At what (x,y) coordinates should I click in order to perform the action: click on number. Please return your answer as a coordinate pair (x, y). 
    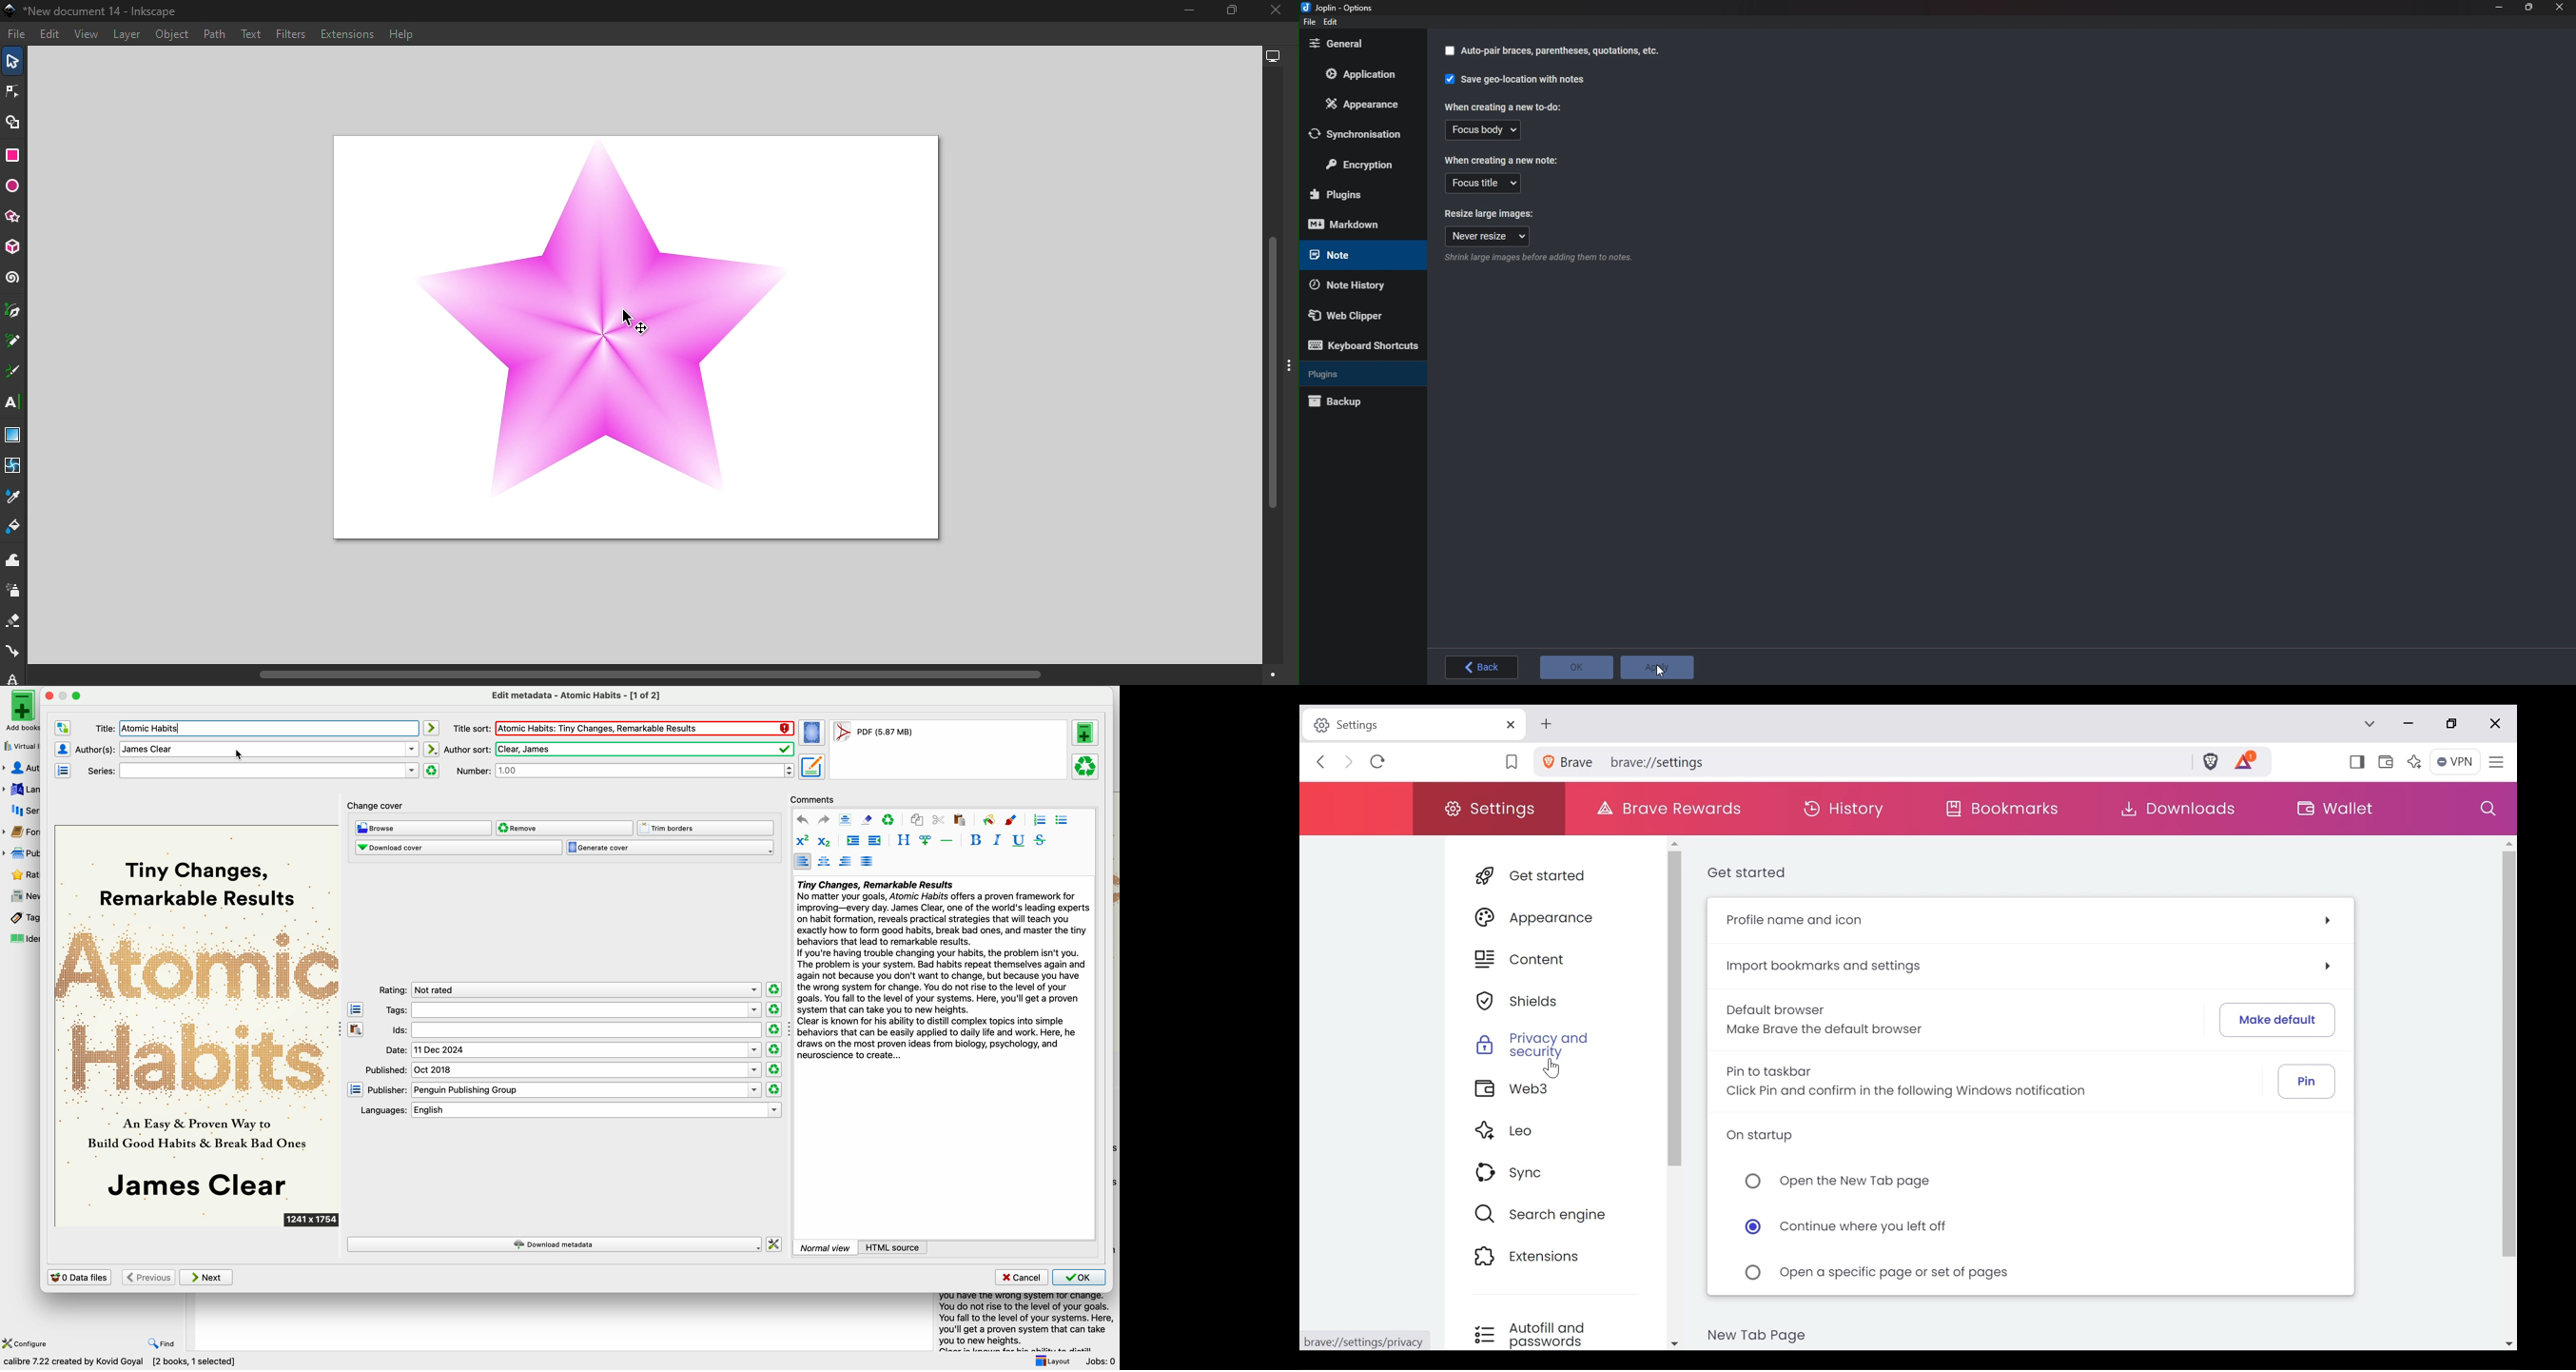
    Looking at the image, I should click on (626, 771).